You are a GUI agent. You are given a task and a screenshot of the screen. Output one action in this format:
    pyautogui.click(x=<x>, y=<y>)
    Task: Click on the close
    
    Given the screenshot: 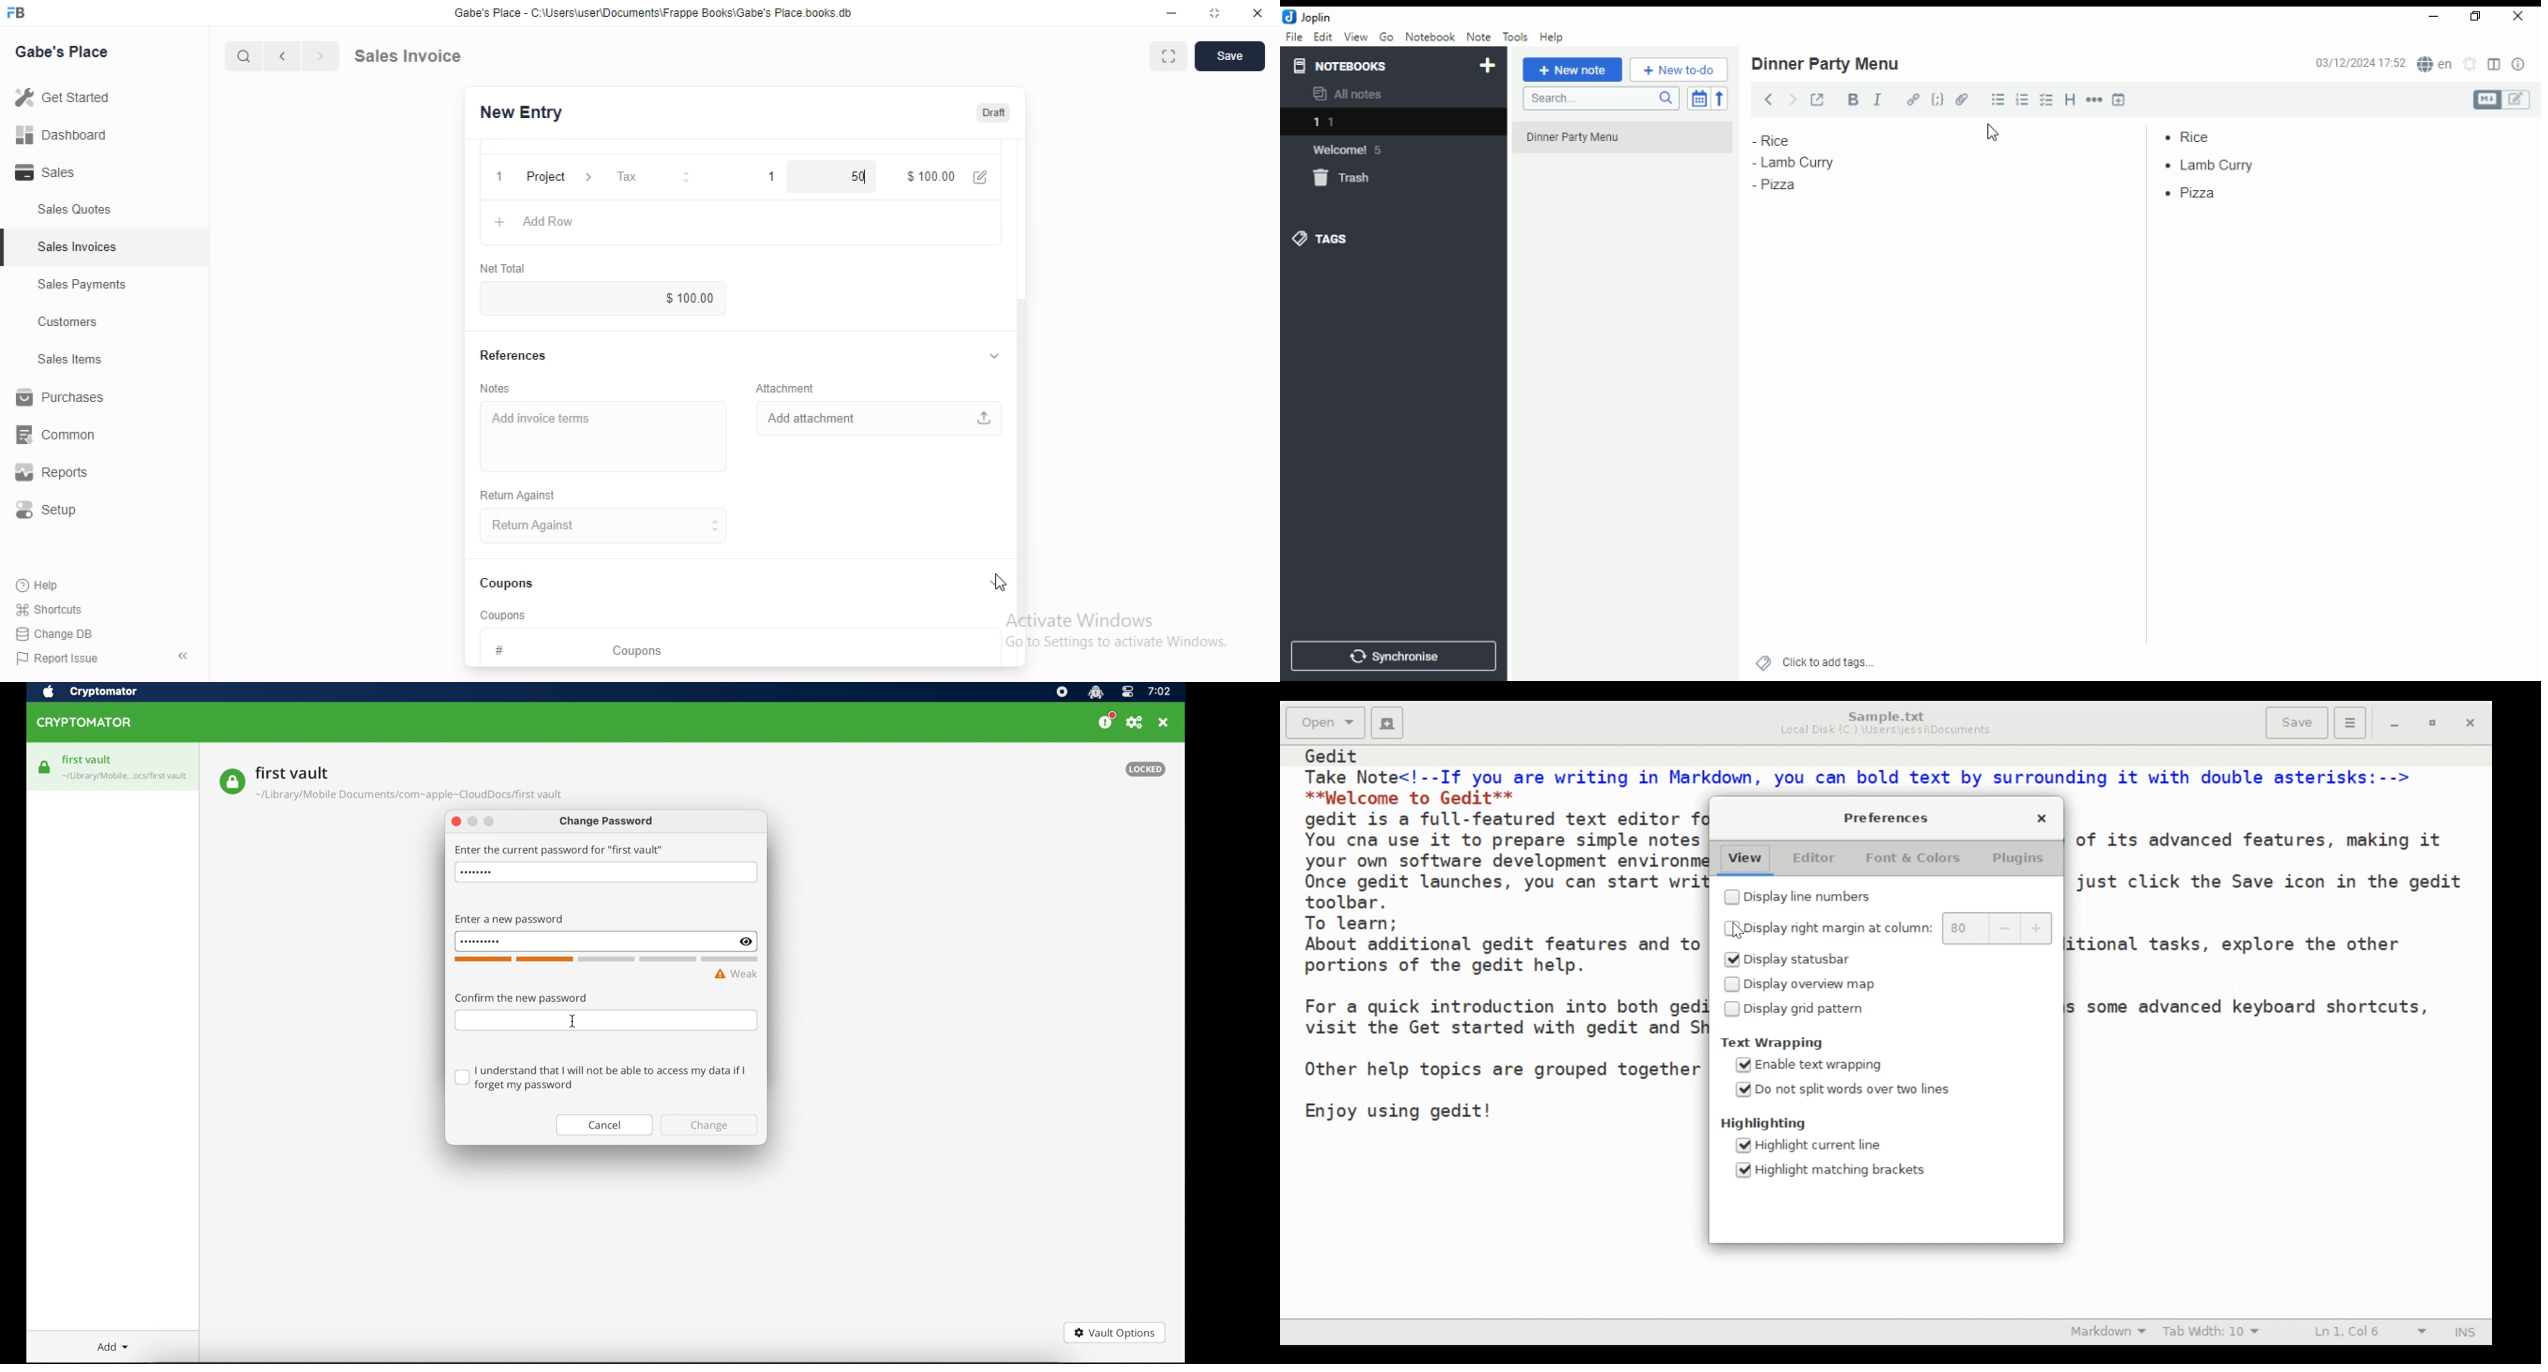 What is the action you would take?
    pyautogui.click(x=2470, y=724)
    